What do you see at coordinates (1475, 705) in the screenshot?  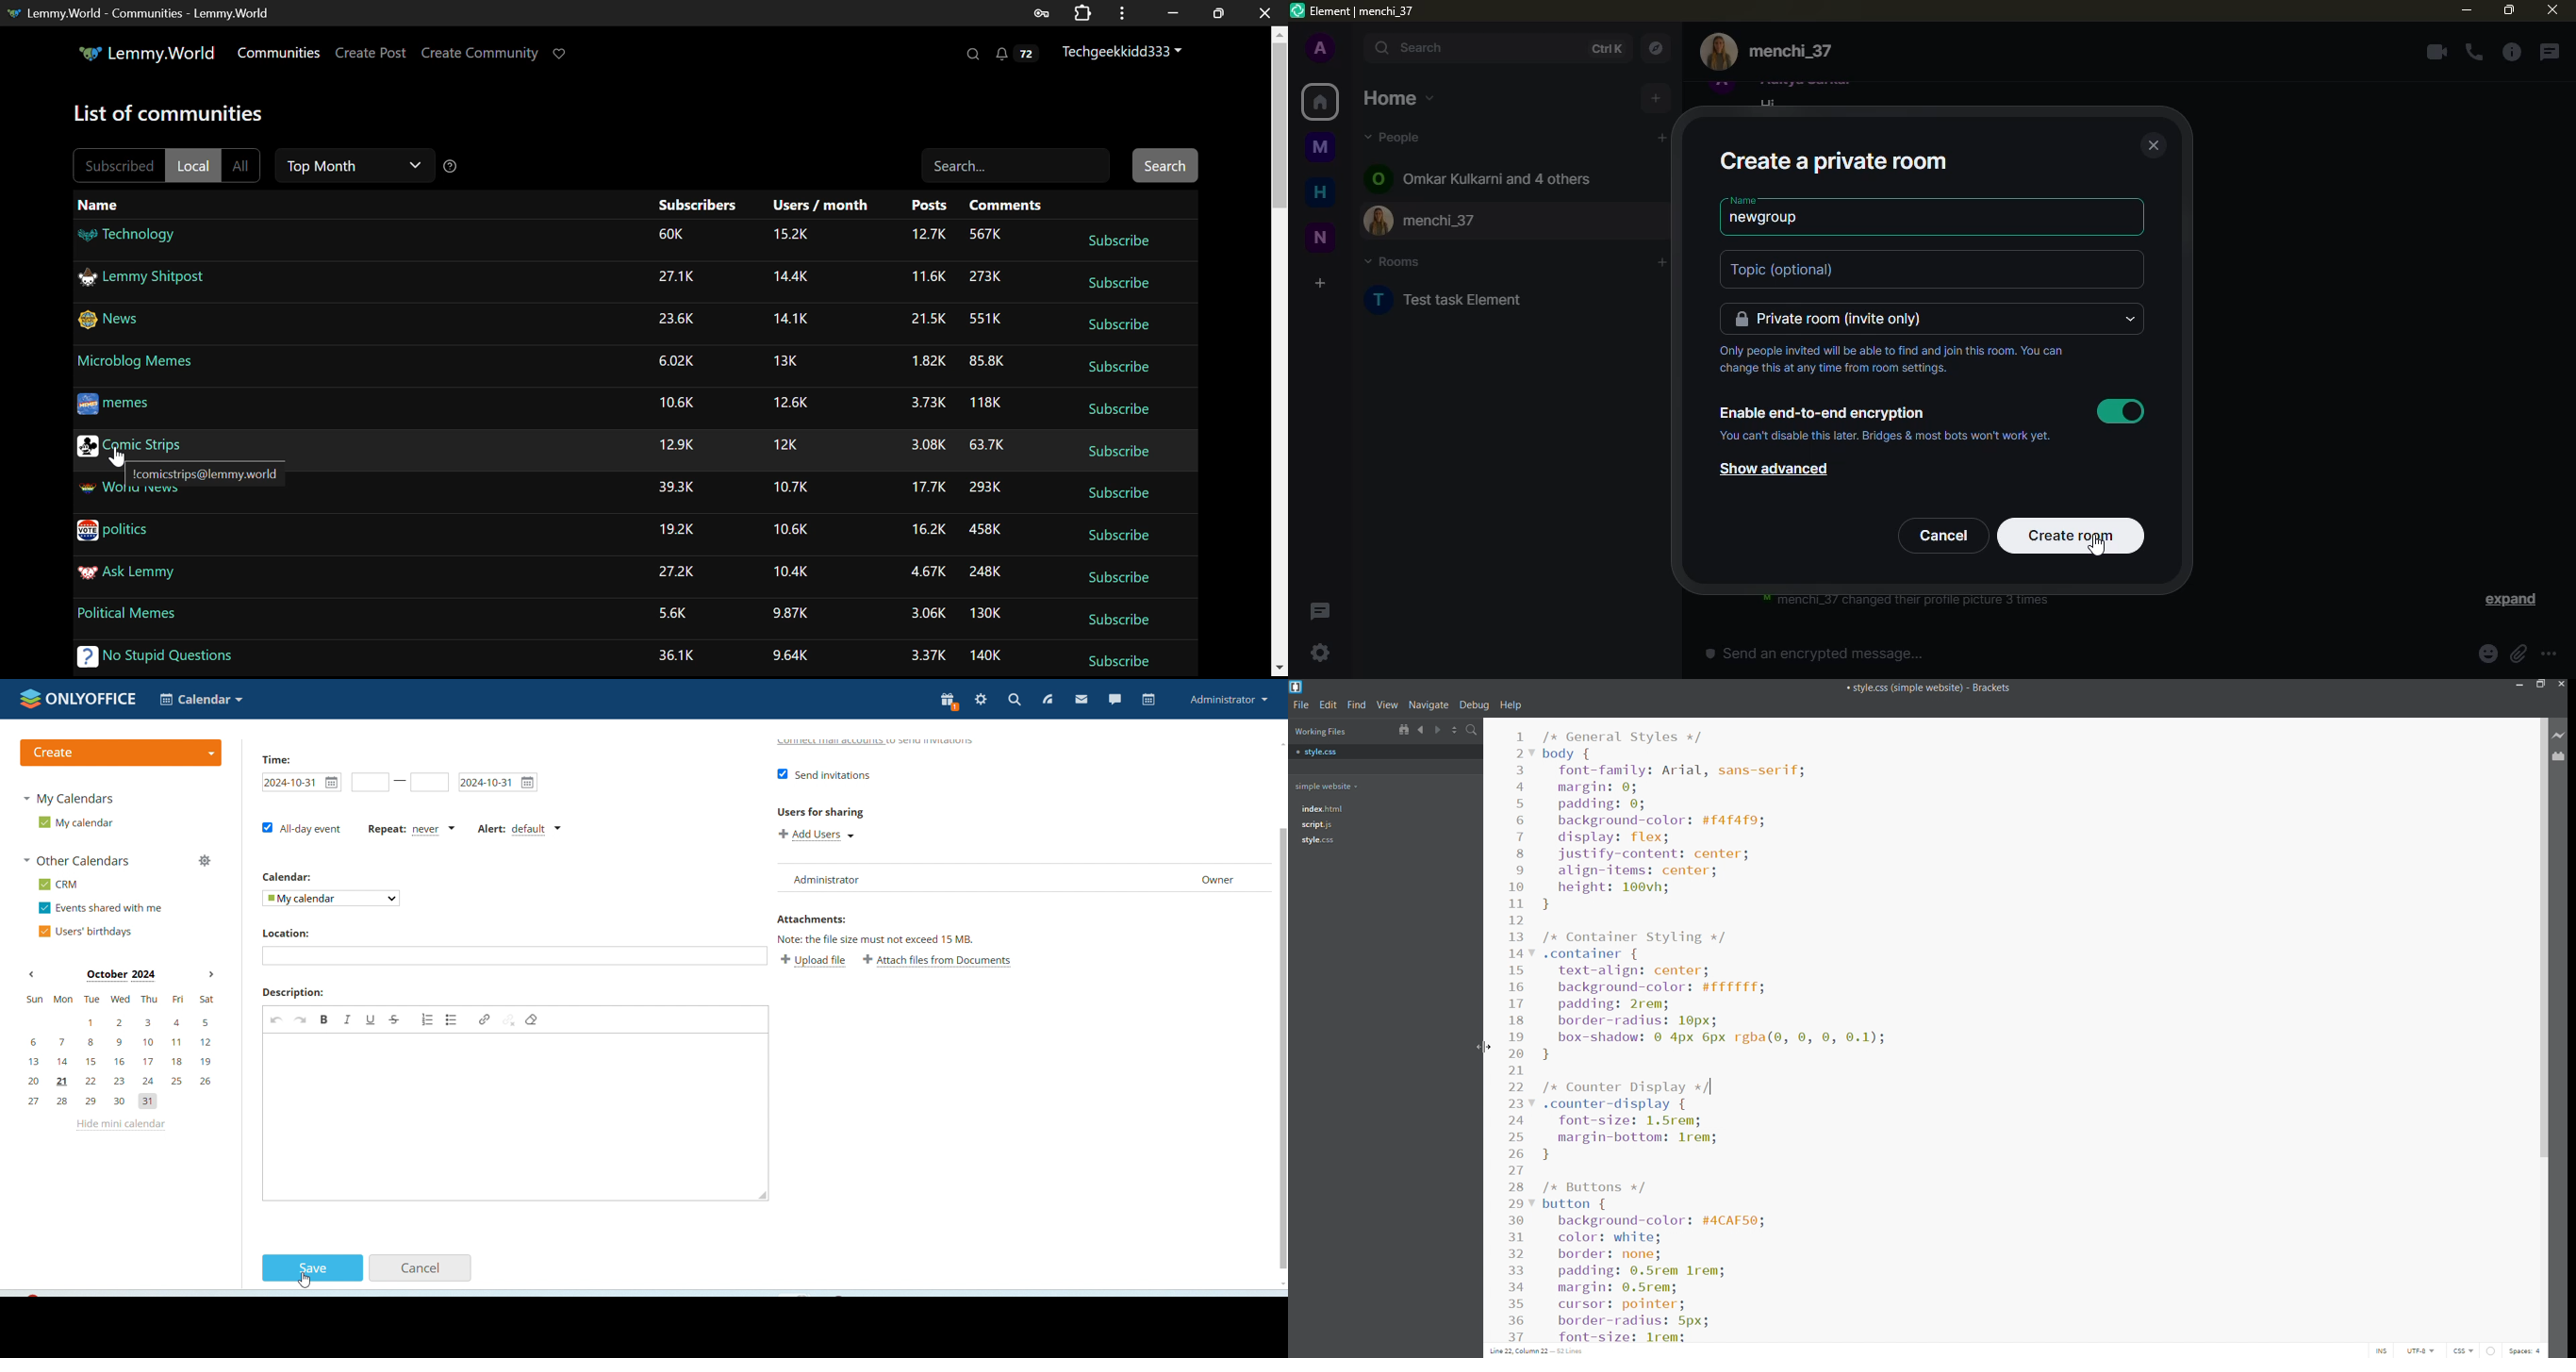 I see `debug` at bounding box center [1475, 705].